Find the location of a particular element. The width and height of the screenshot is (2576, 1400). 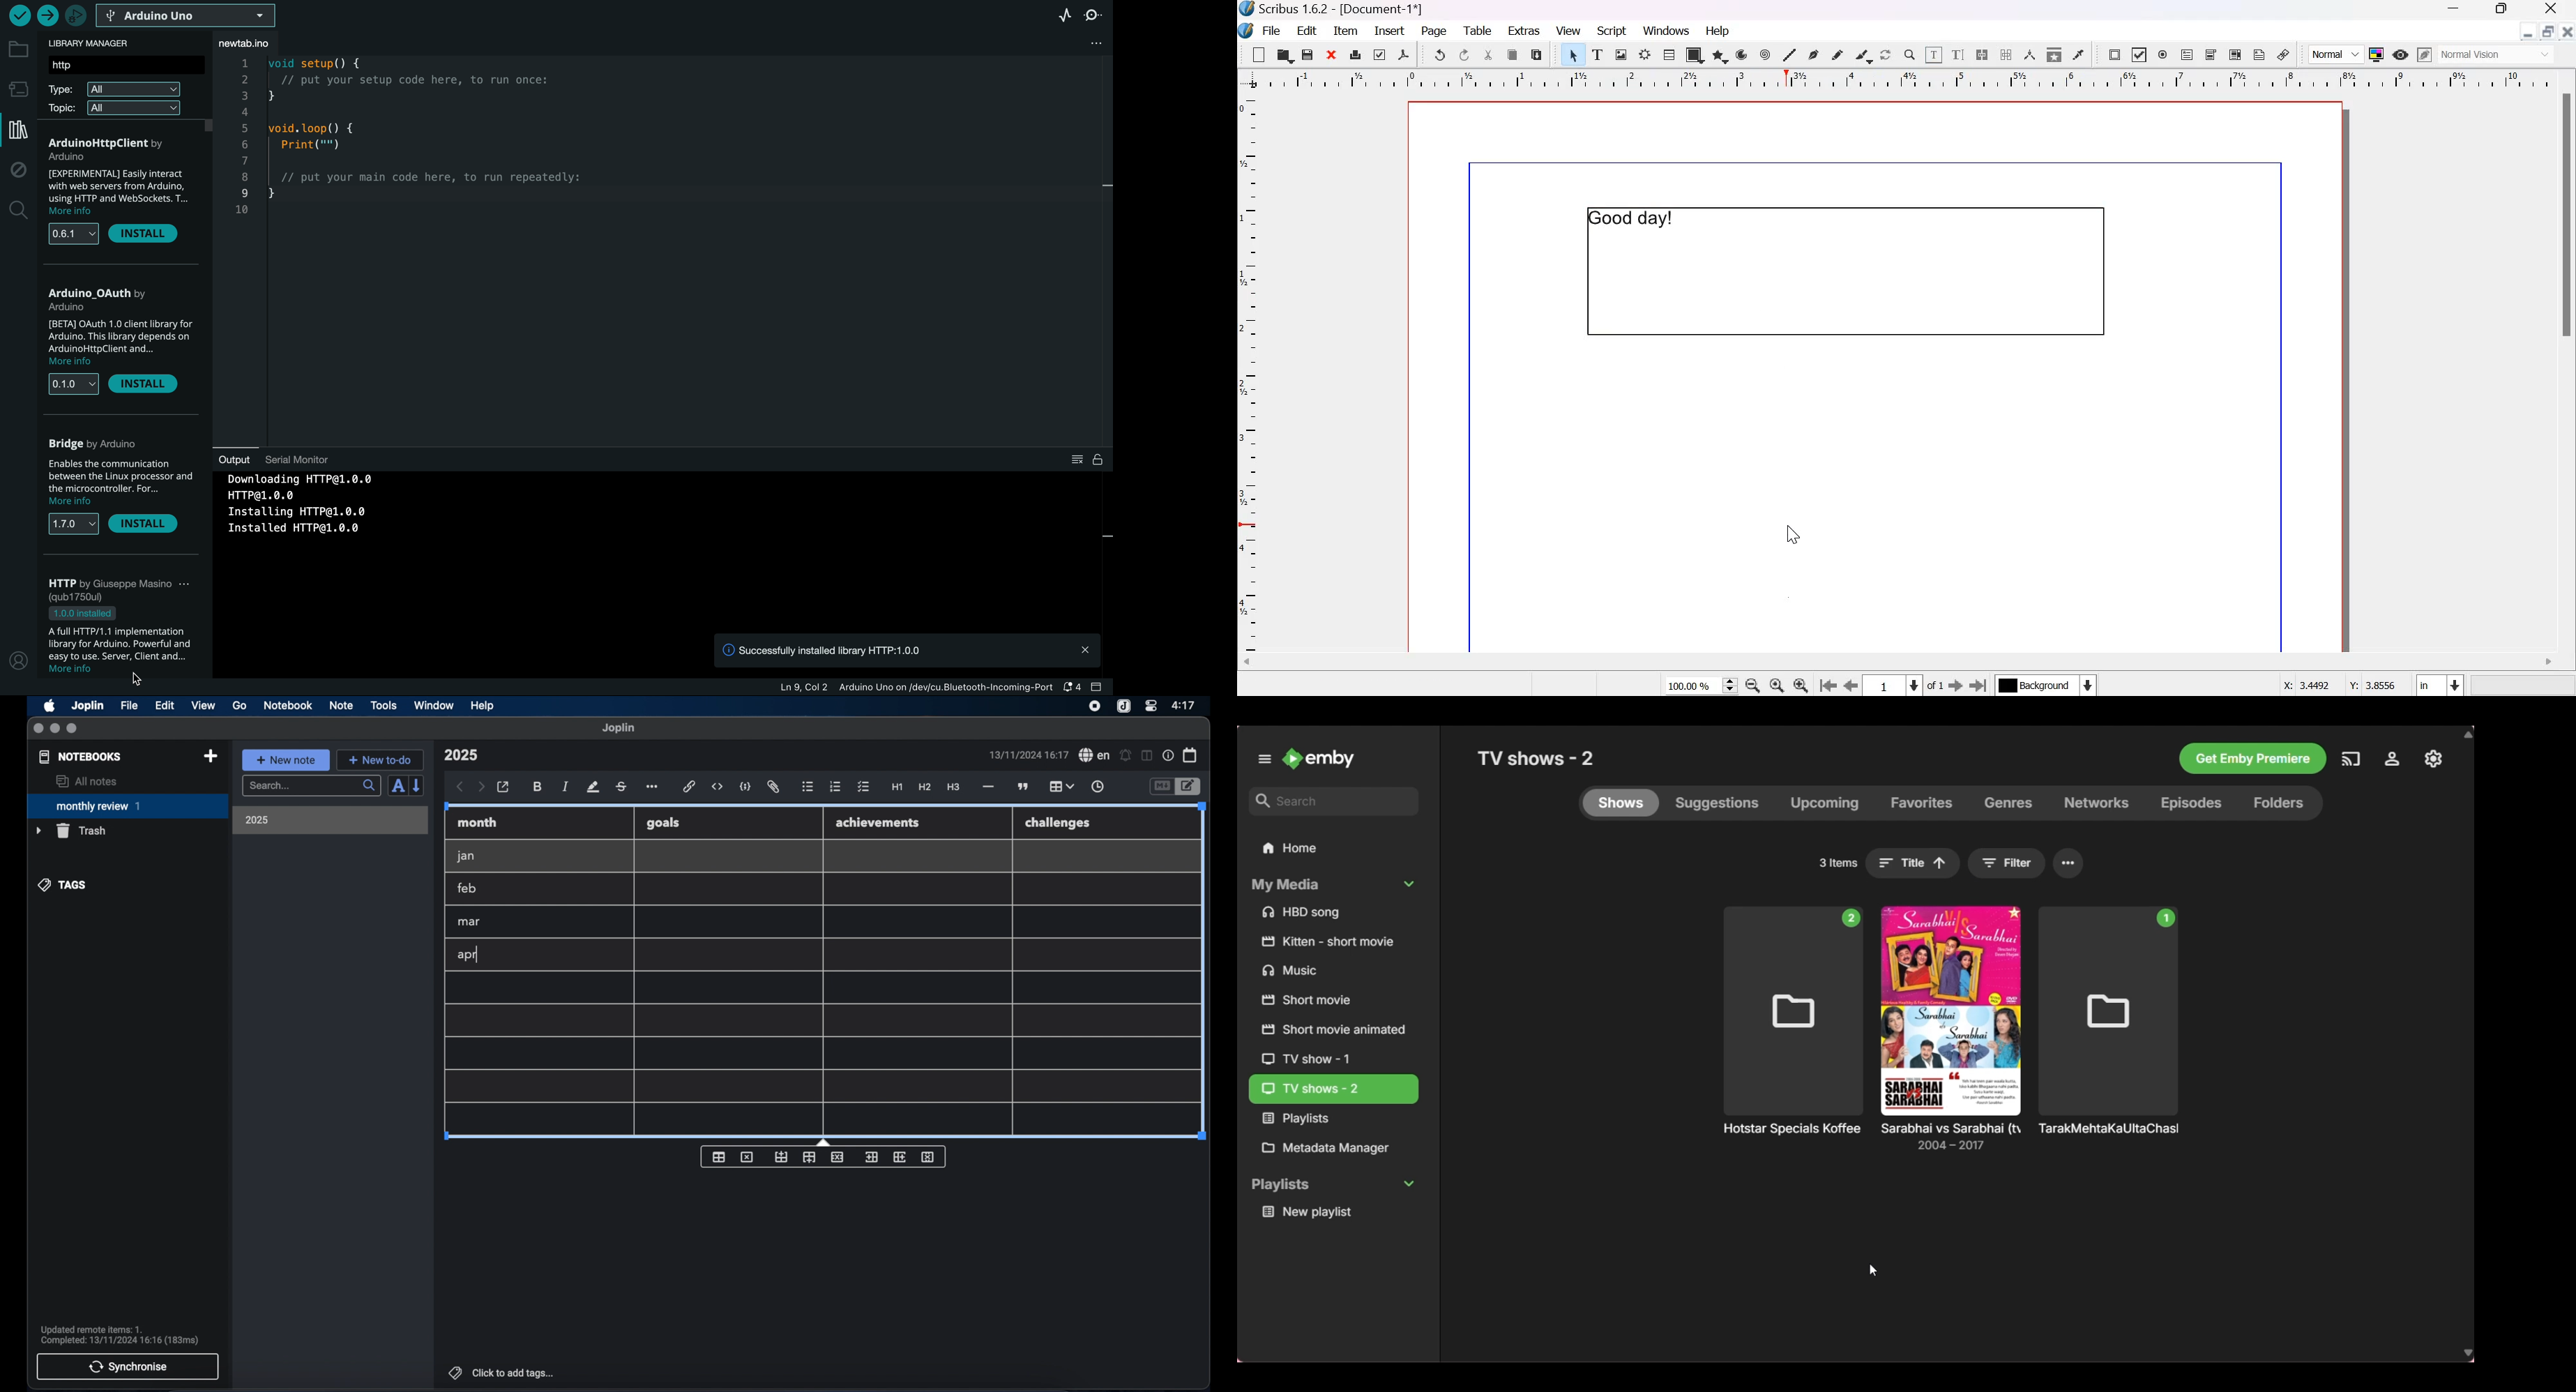

horizontal rule is located at coordinates (987, 787).